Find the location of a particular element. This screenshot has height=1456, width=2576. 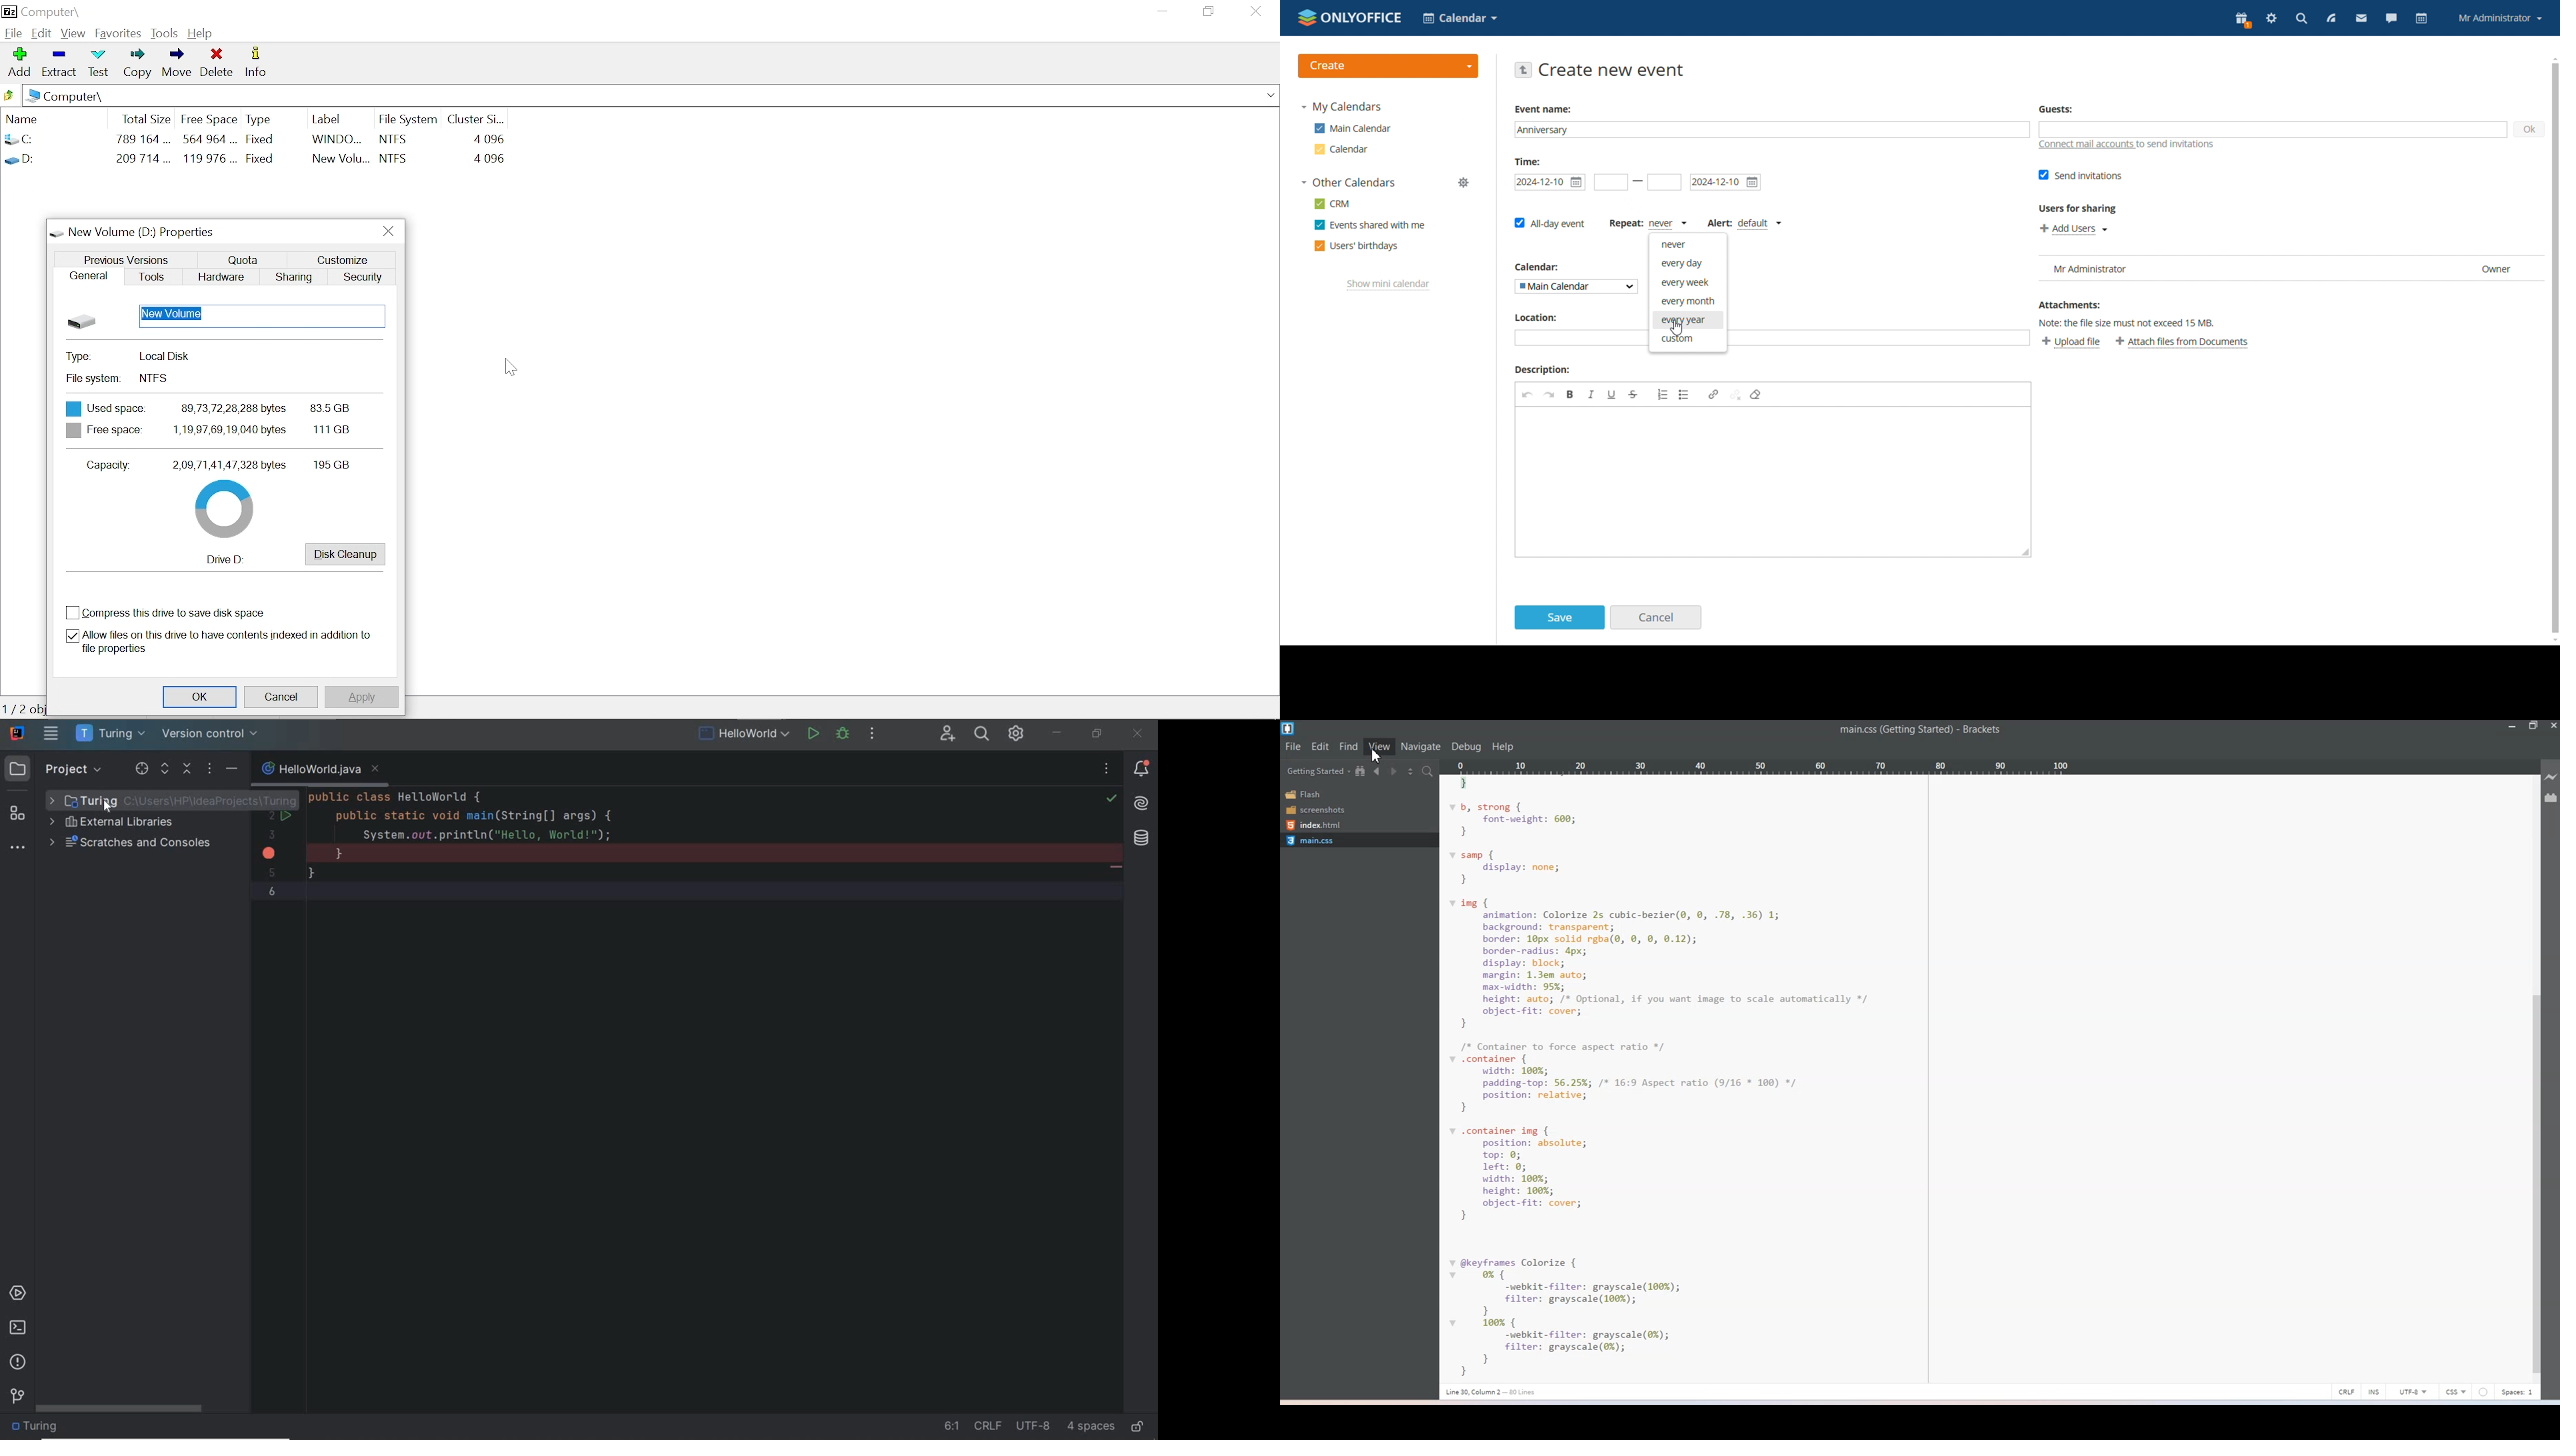

Free space  1,19,97,69,19,040bytes  111GB is located at coordinates (215, 431).